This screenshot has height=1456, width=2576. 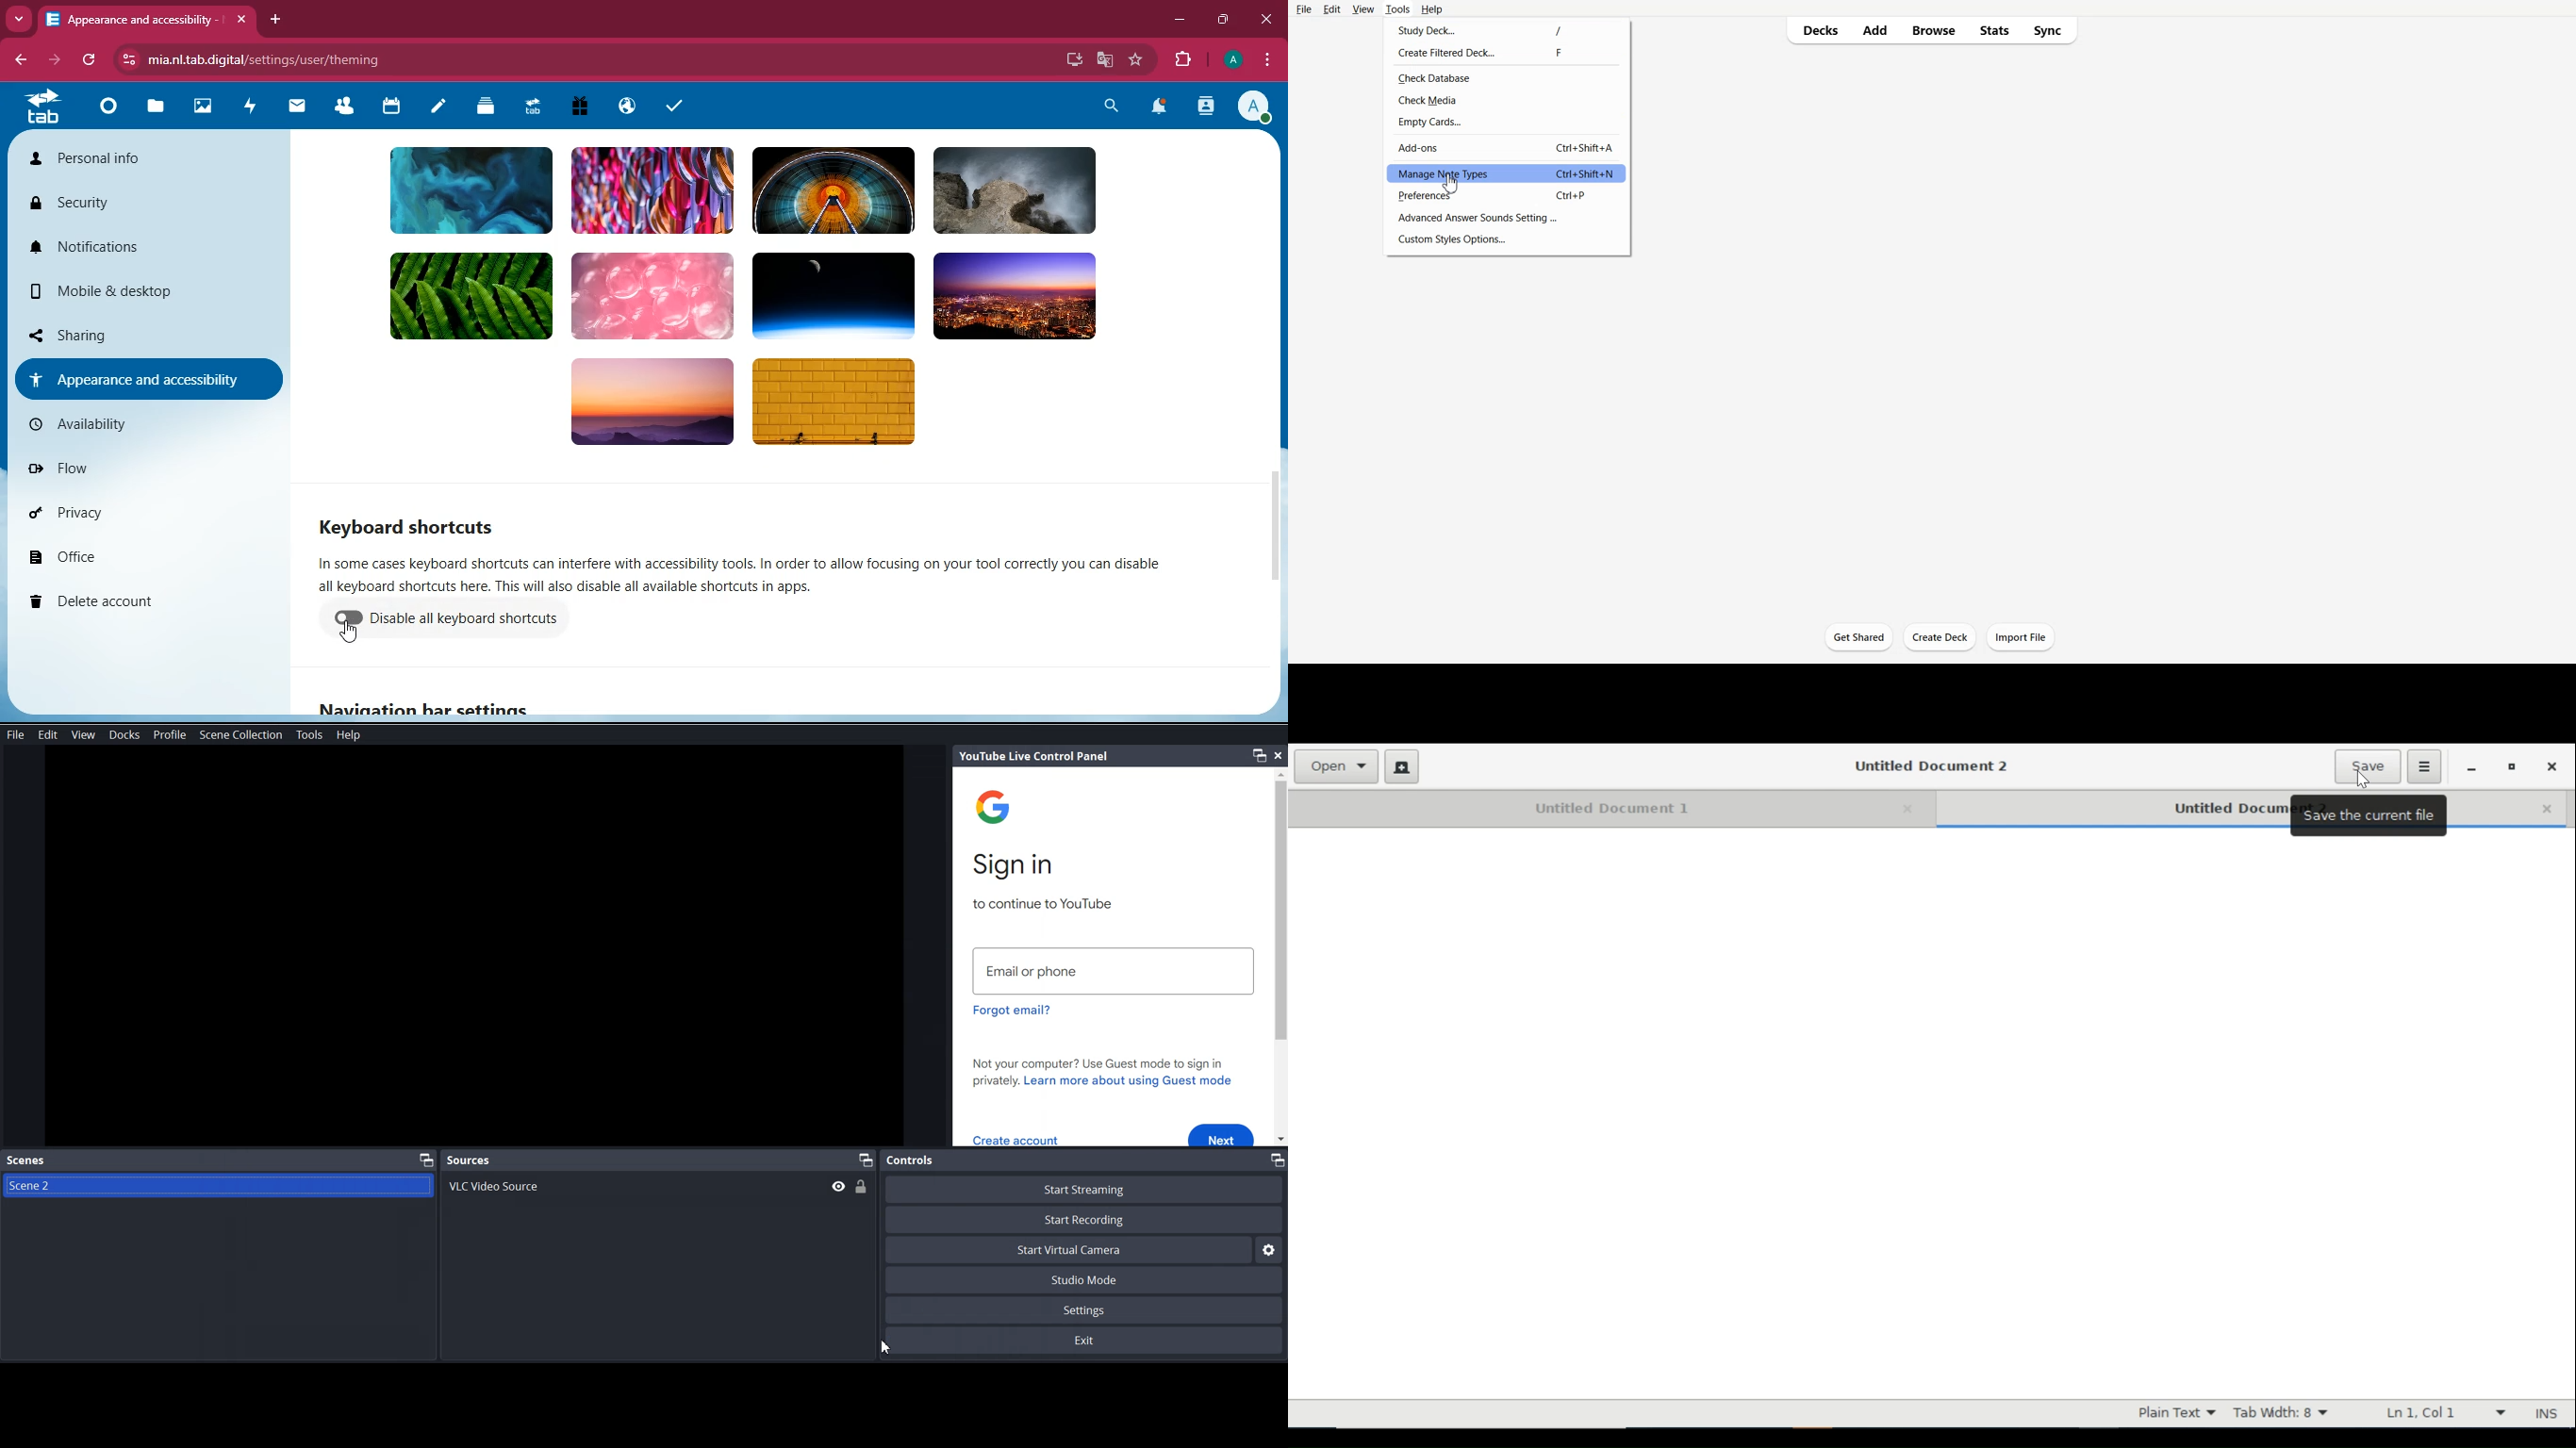 What do you see at coordinates (1401, 766) in the screenshot?
I see `Create new document` at bounding box center [1401, 766].